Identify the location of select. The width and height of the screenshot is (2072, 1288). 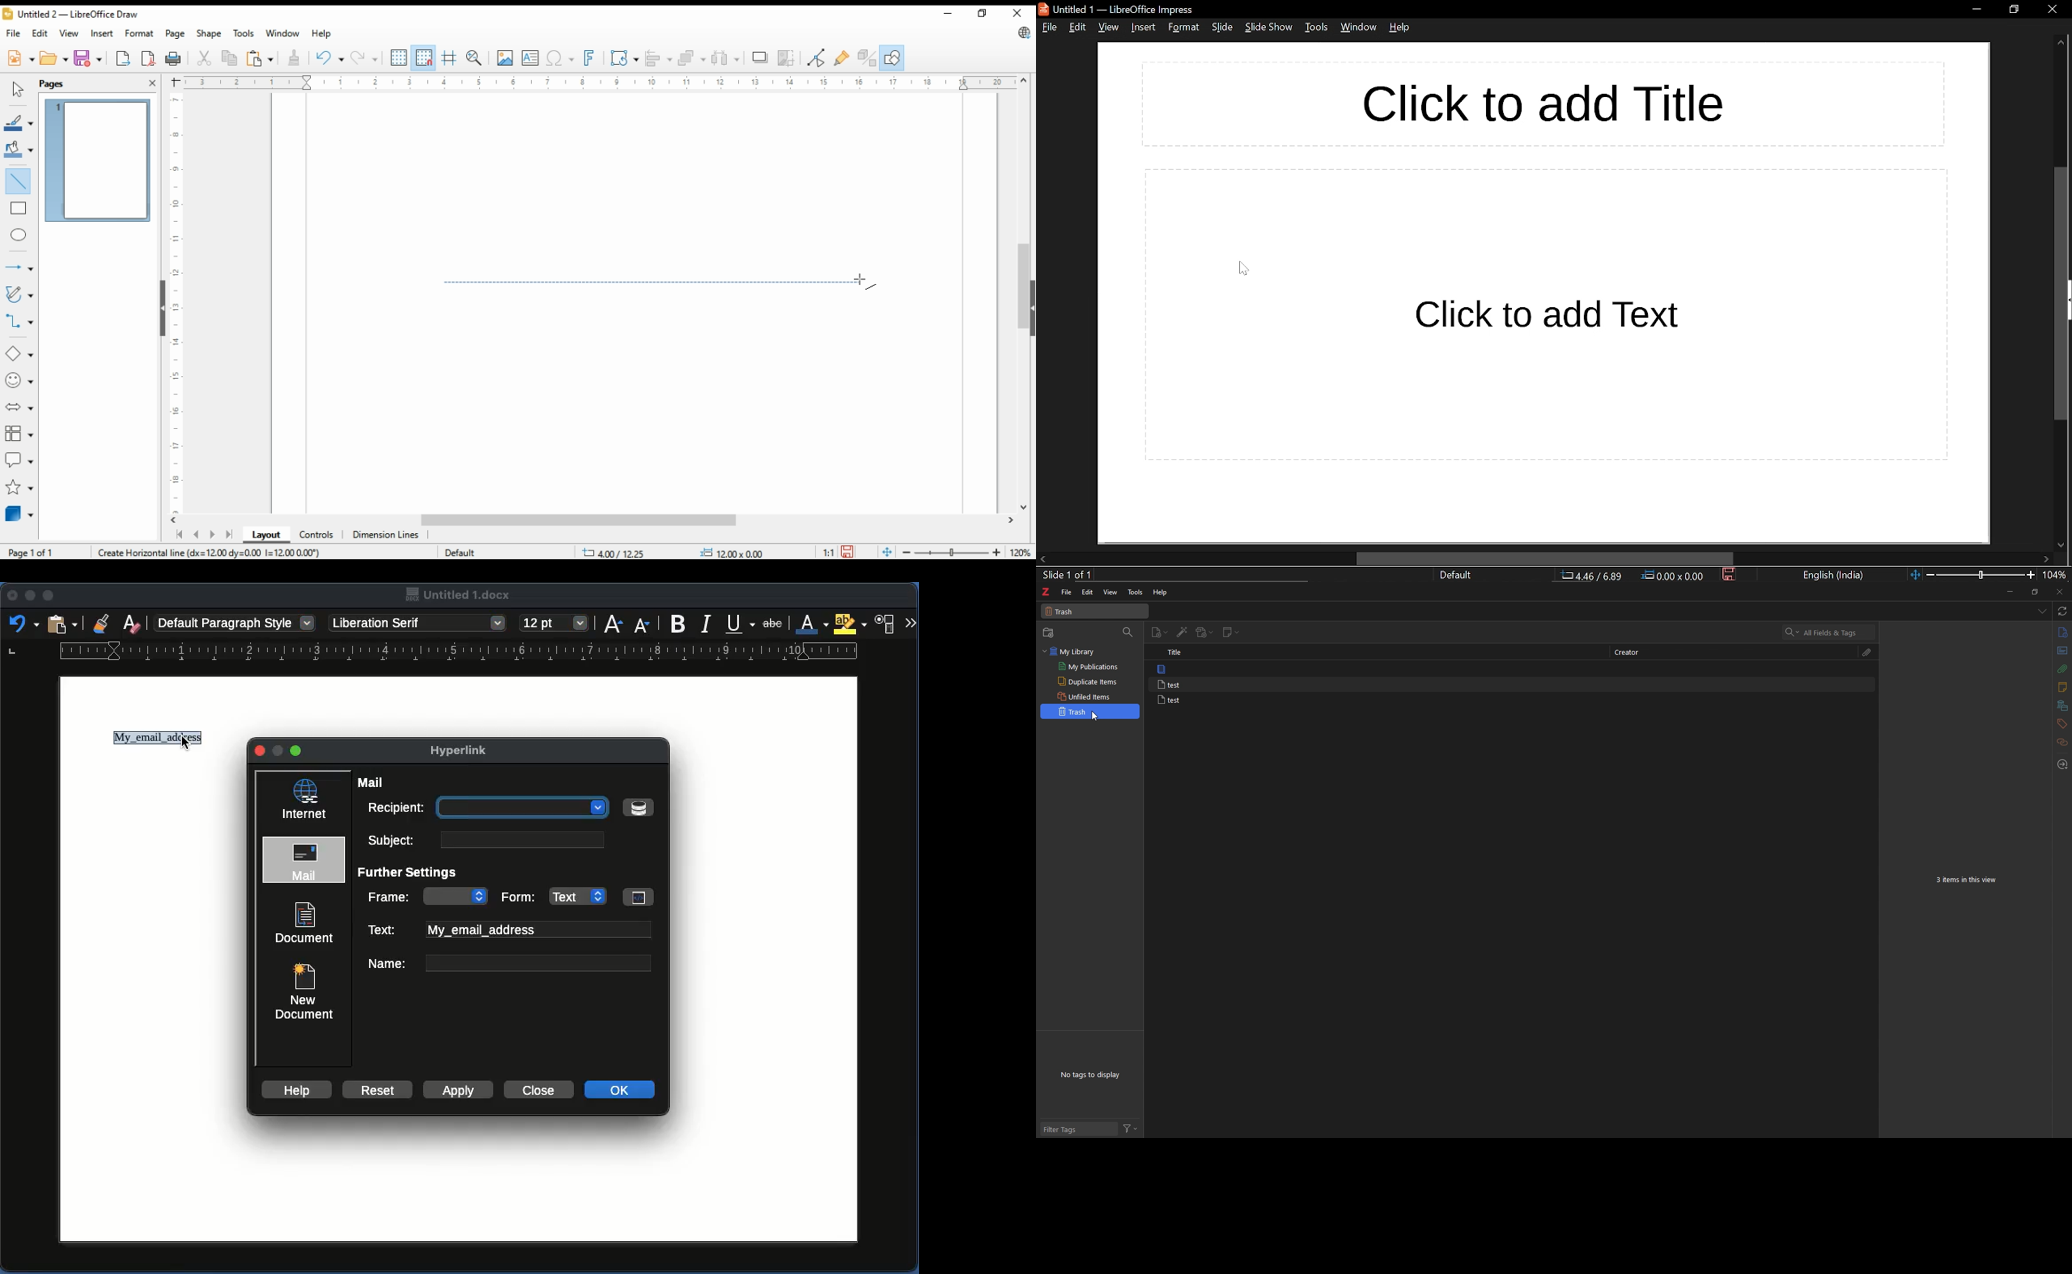
(18, 89).